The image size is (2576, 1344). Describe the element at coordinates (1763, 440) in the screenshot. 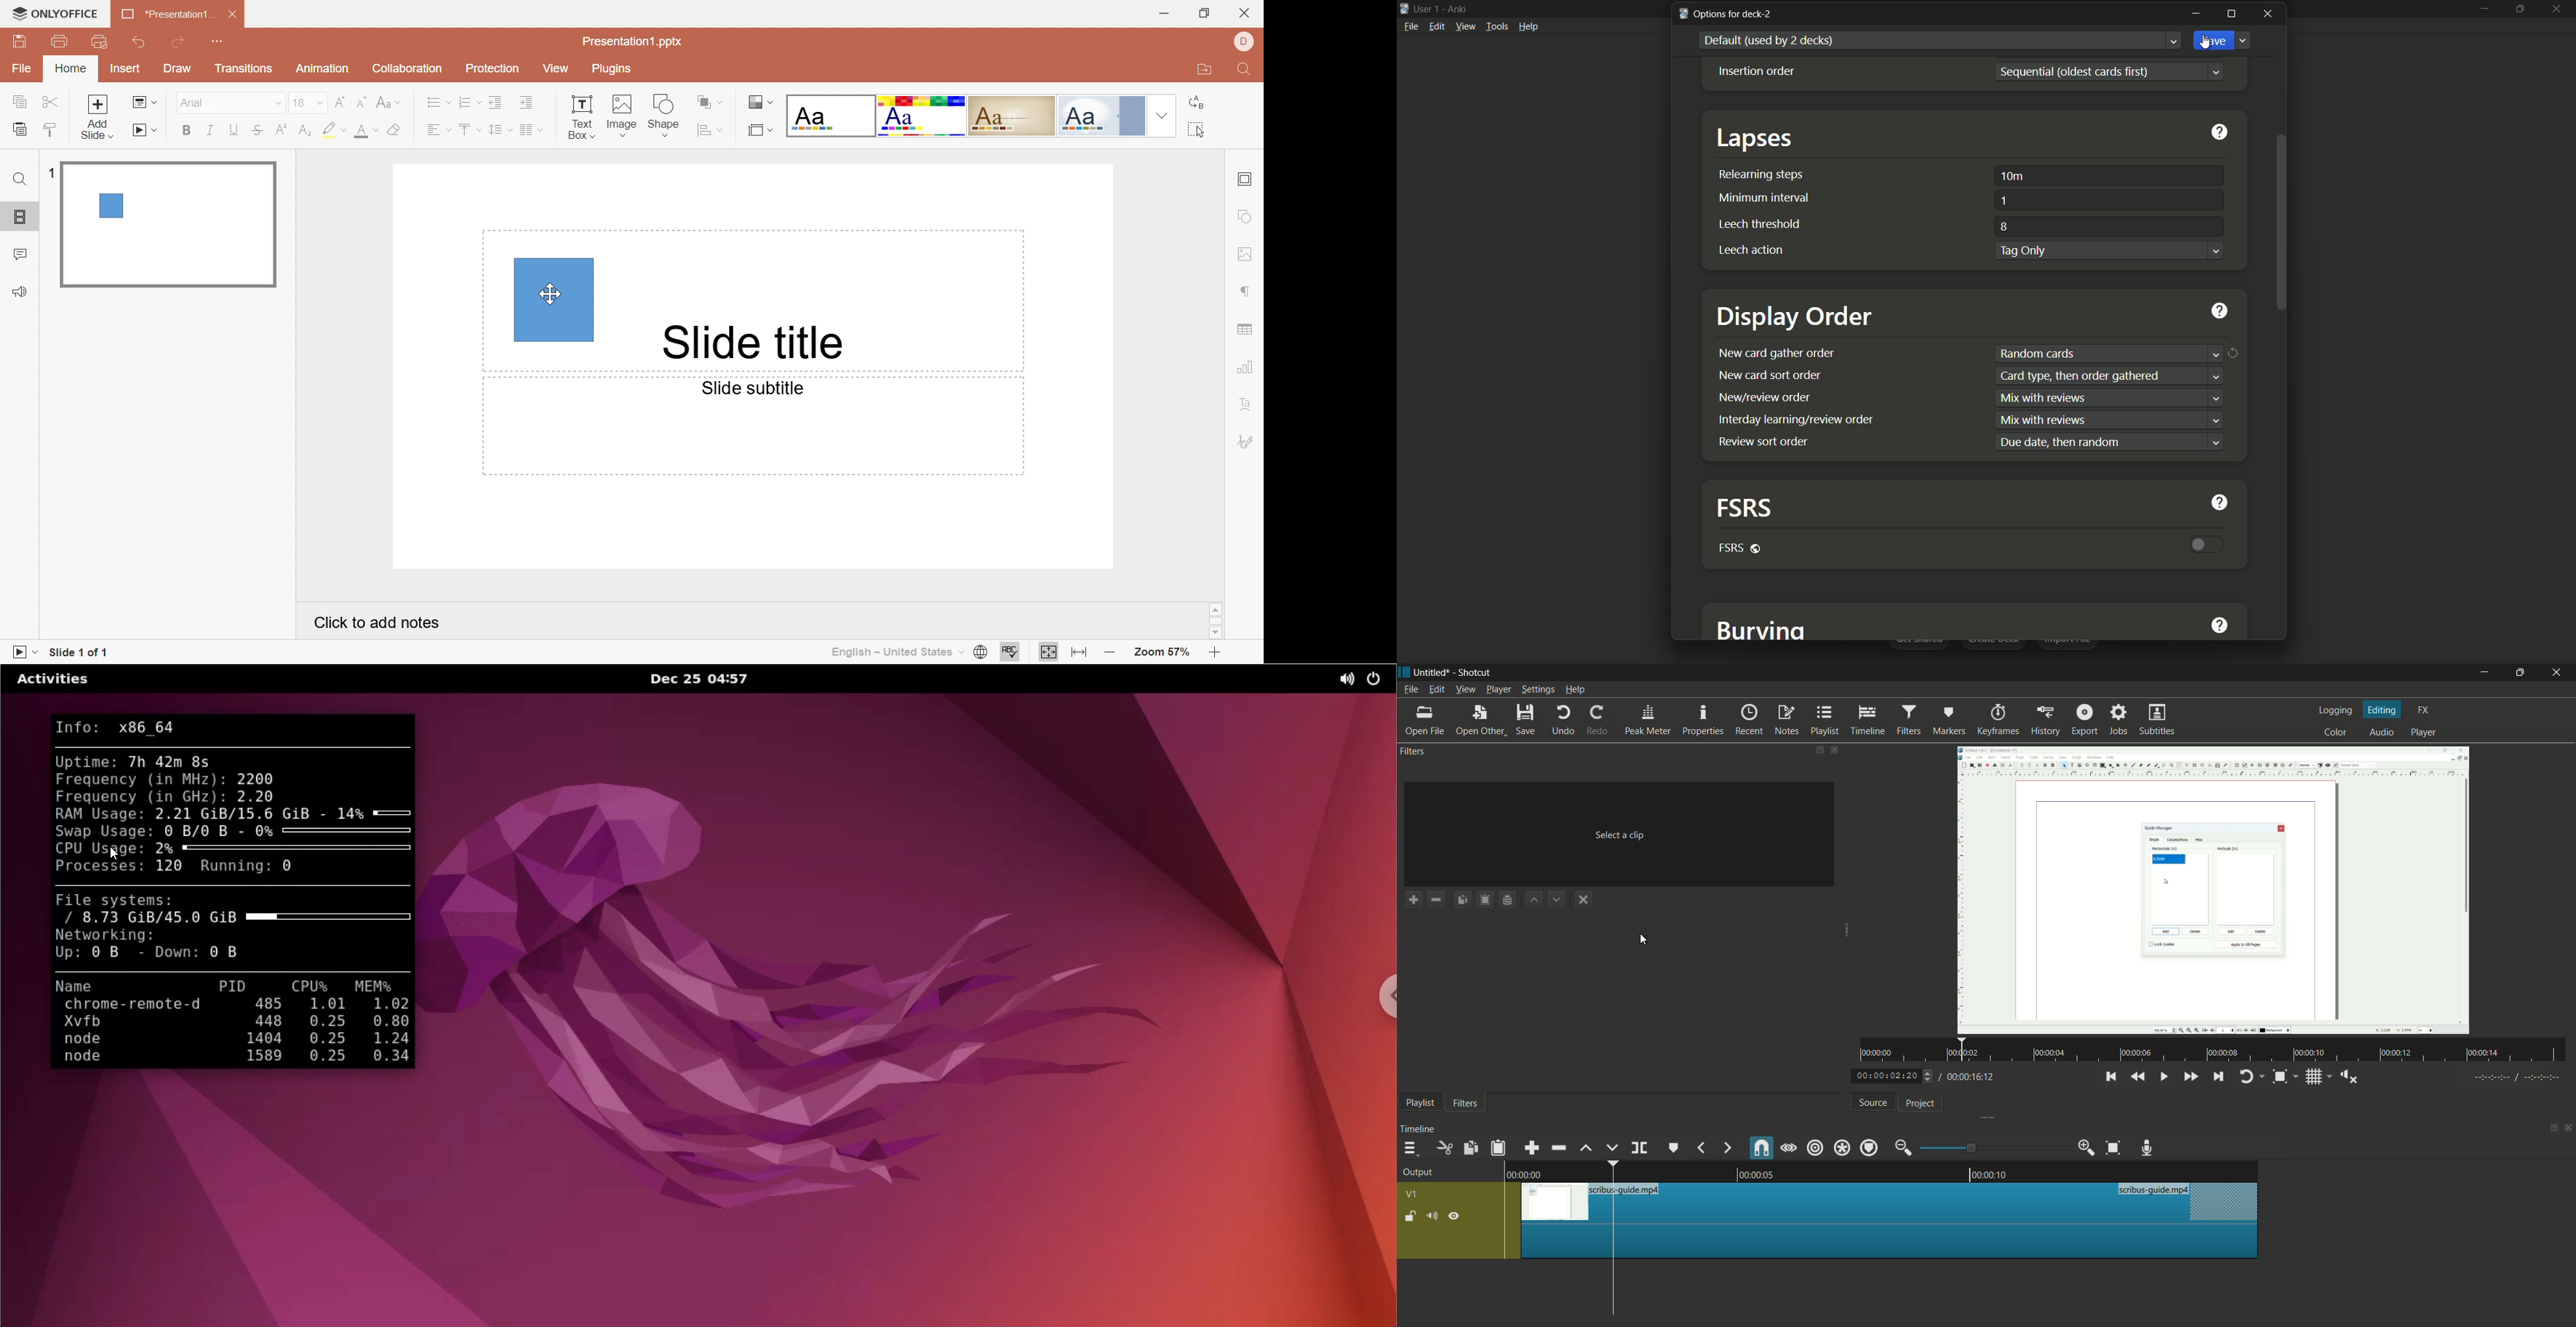

I see `review sort order` at that location.